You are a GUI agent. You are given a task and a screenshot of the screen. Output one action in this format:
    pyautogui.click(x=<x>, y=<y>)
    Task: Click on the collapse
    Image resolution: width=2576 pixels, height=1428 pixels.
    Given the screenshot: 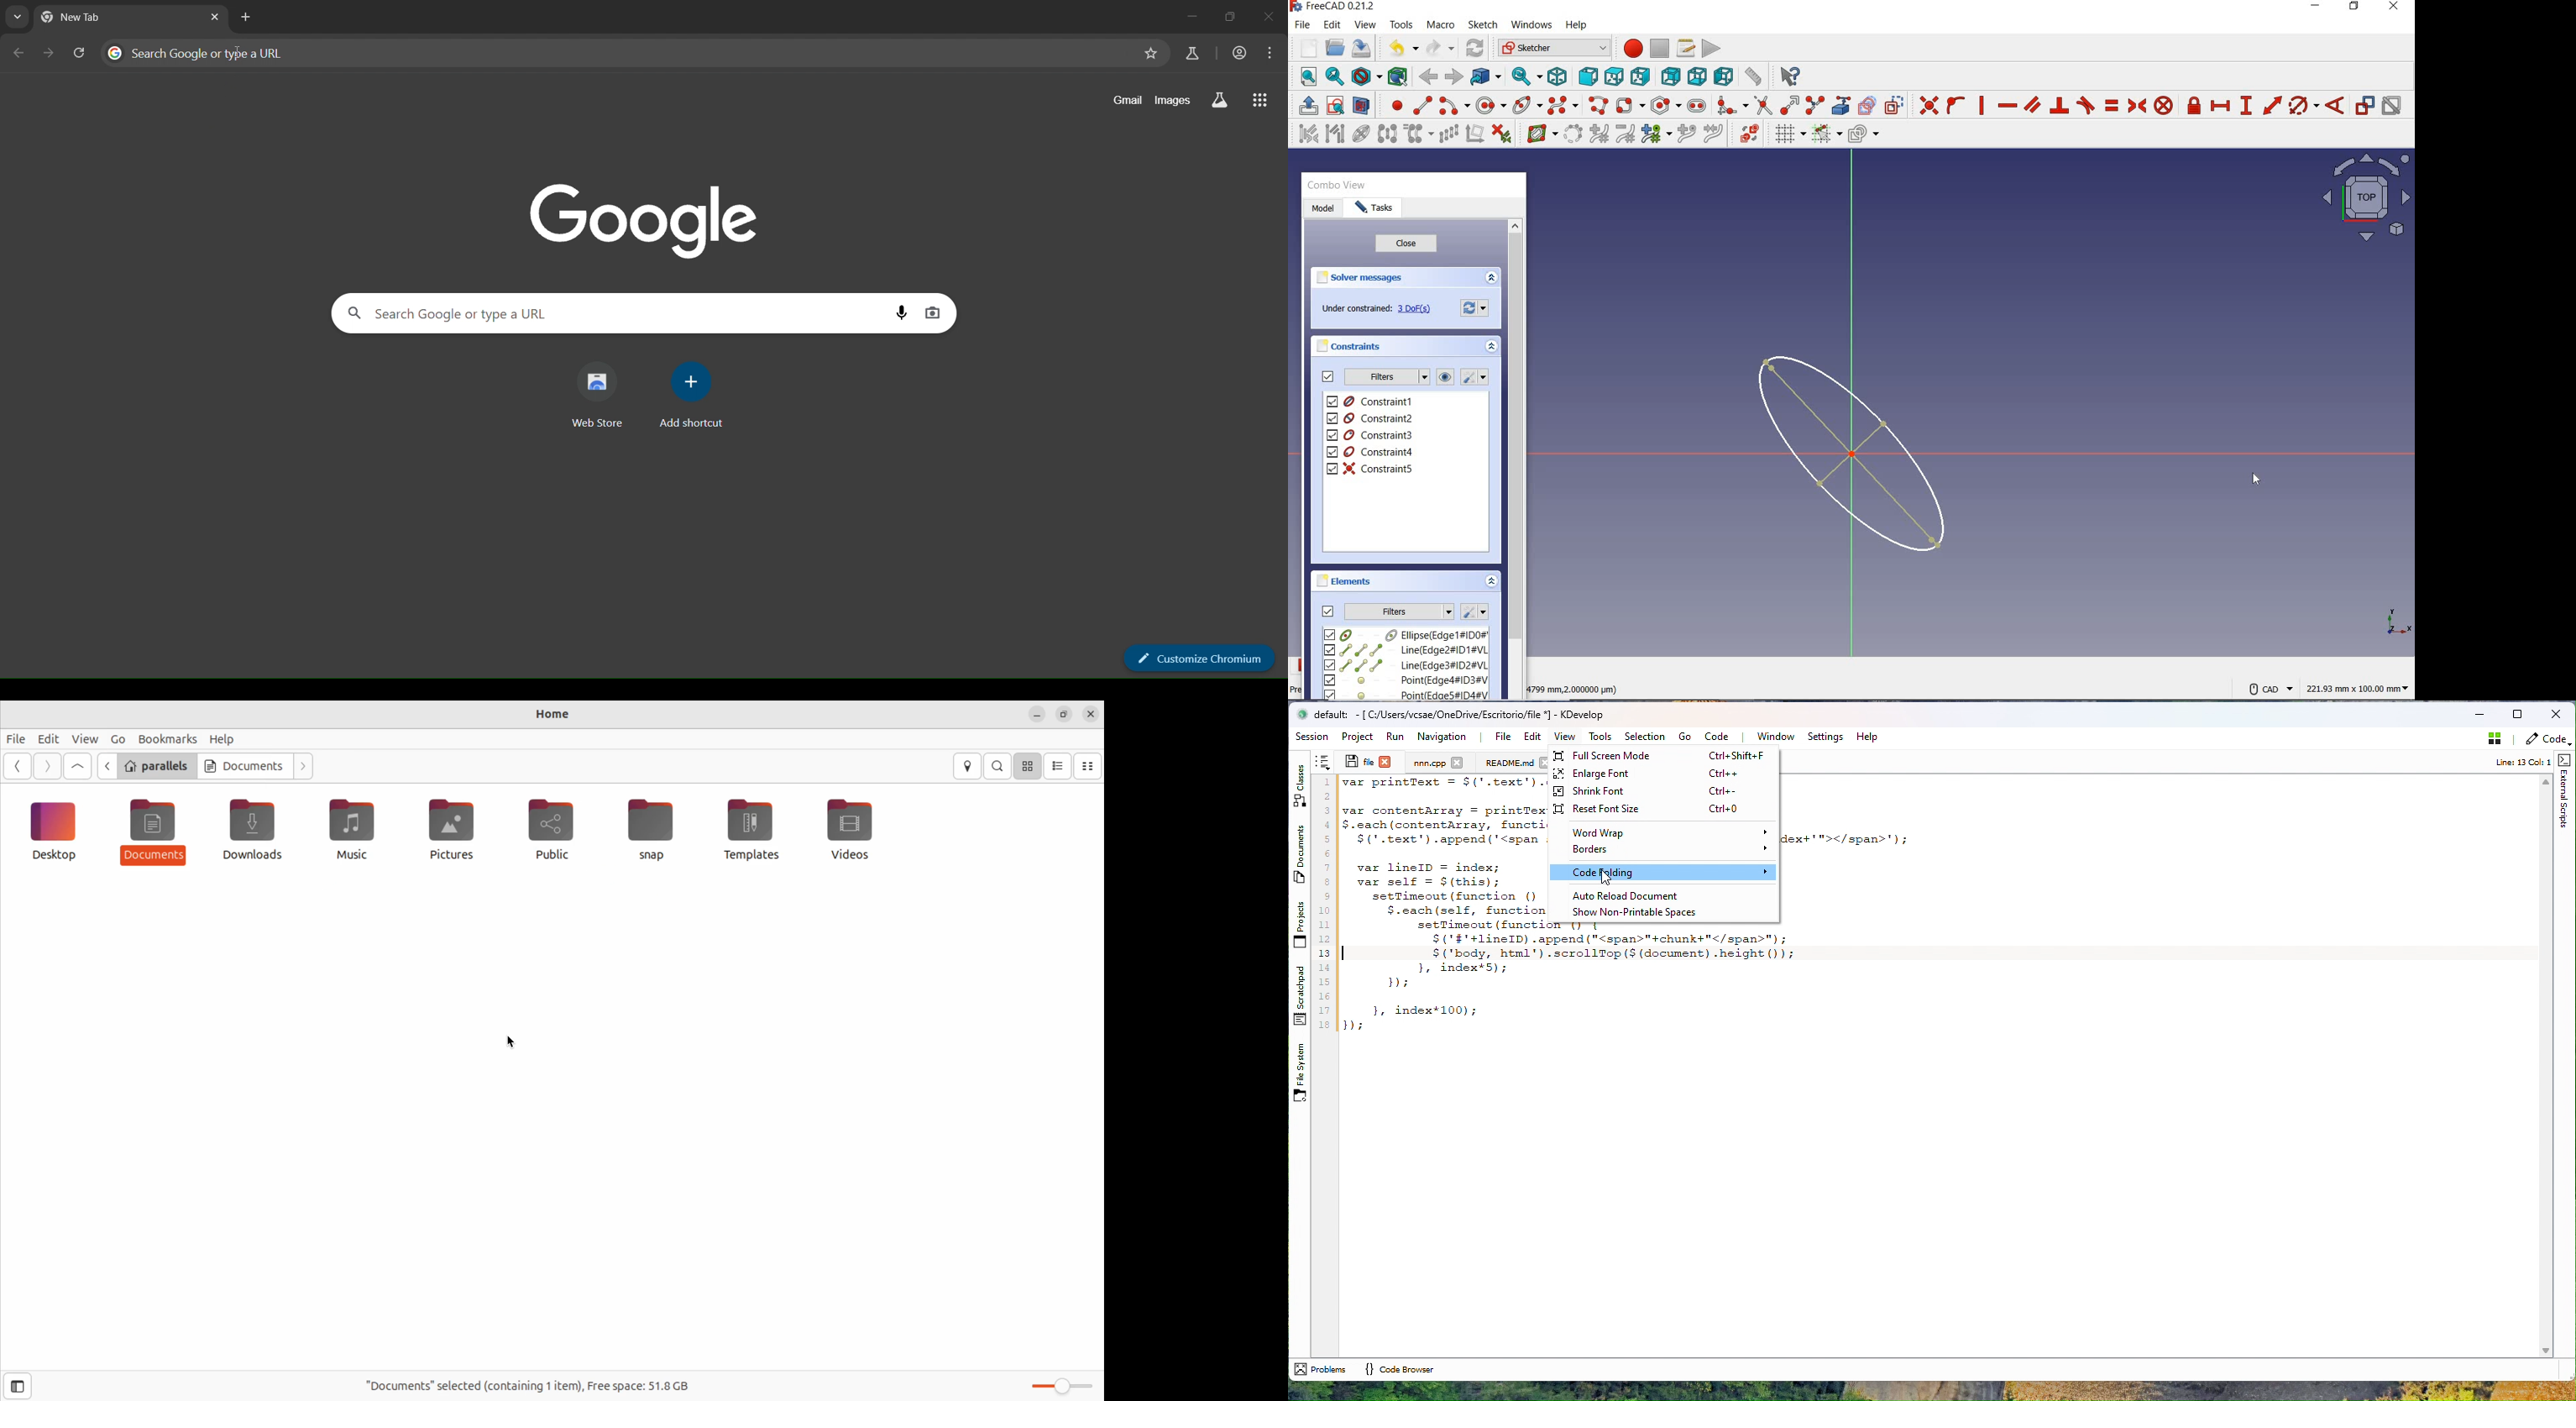 What is the action you would take?
    pyautogui.click(x=1492, y=582)
    